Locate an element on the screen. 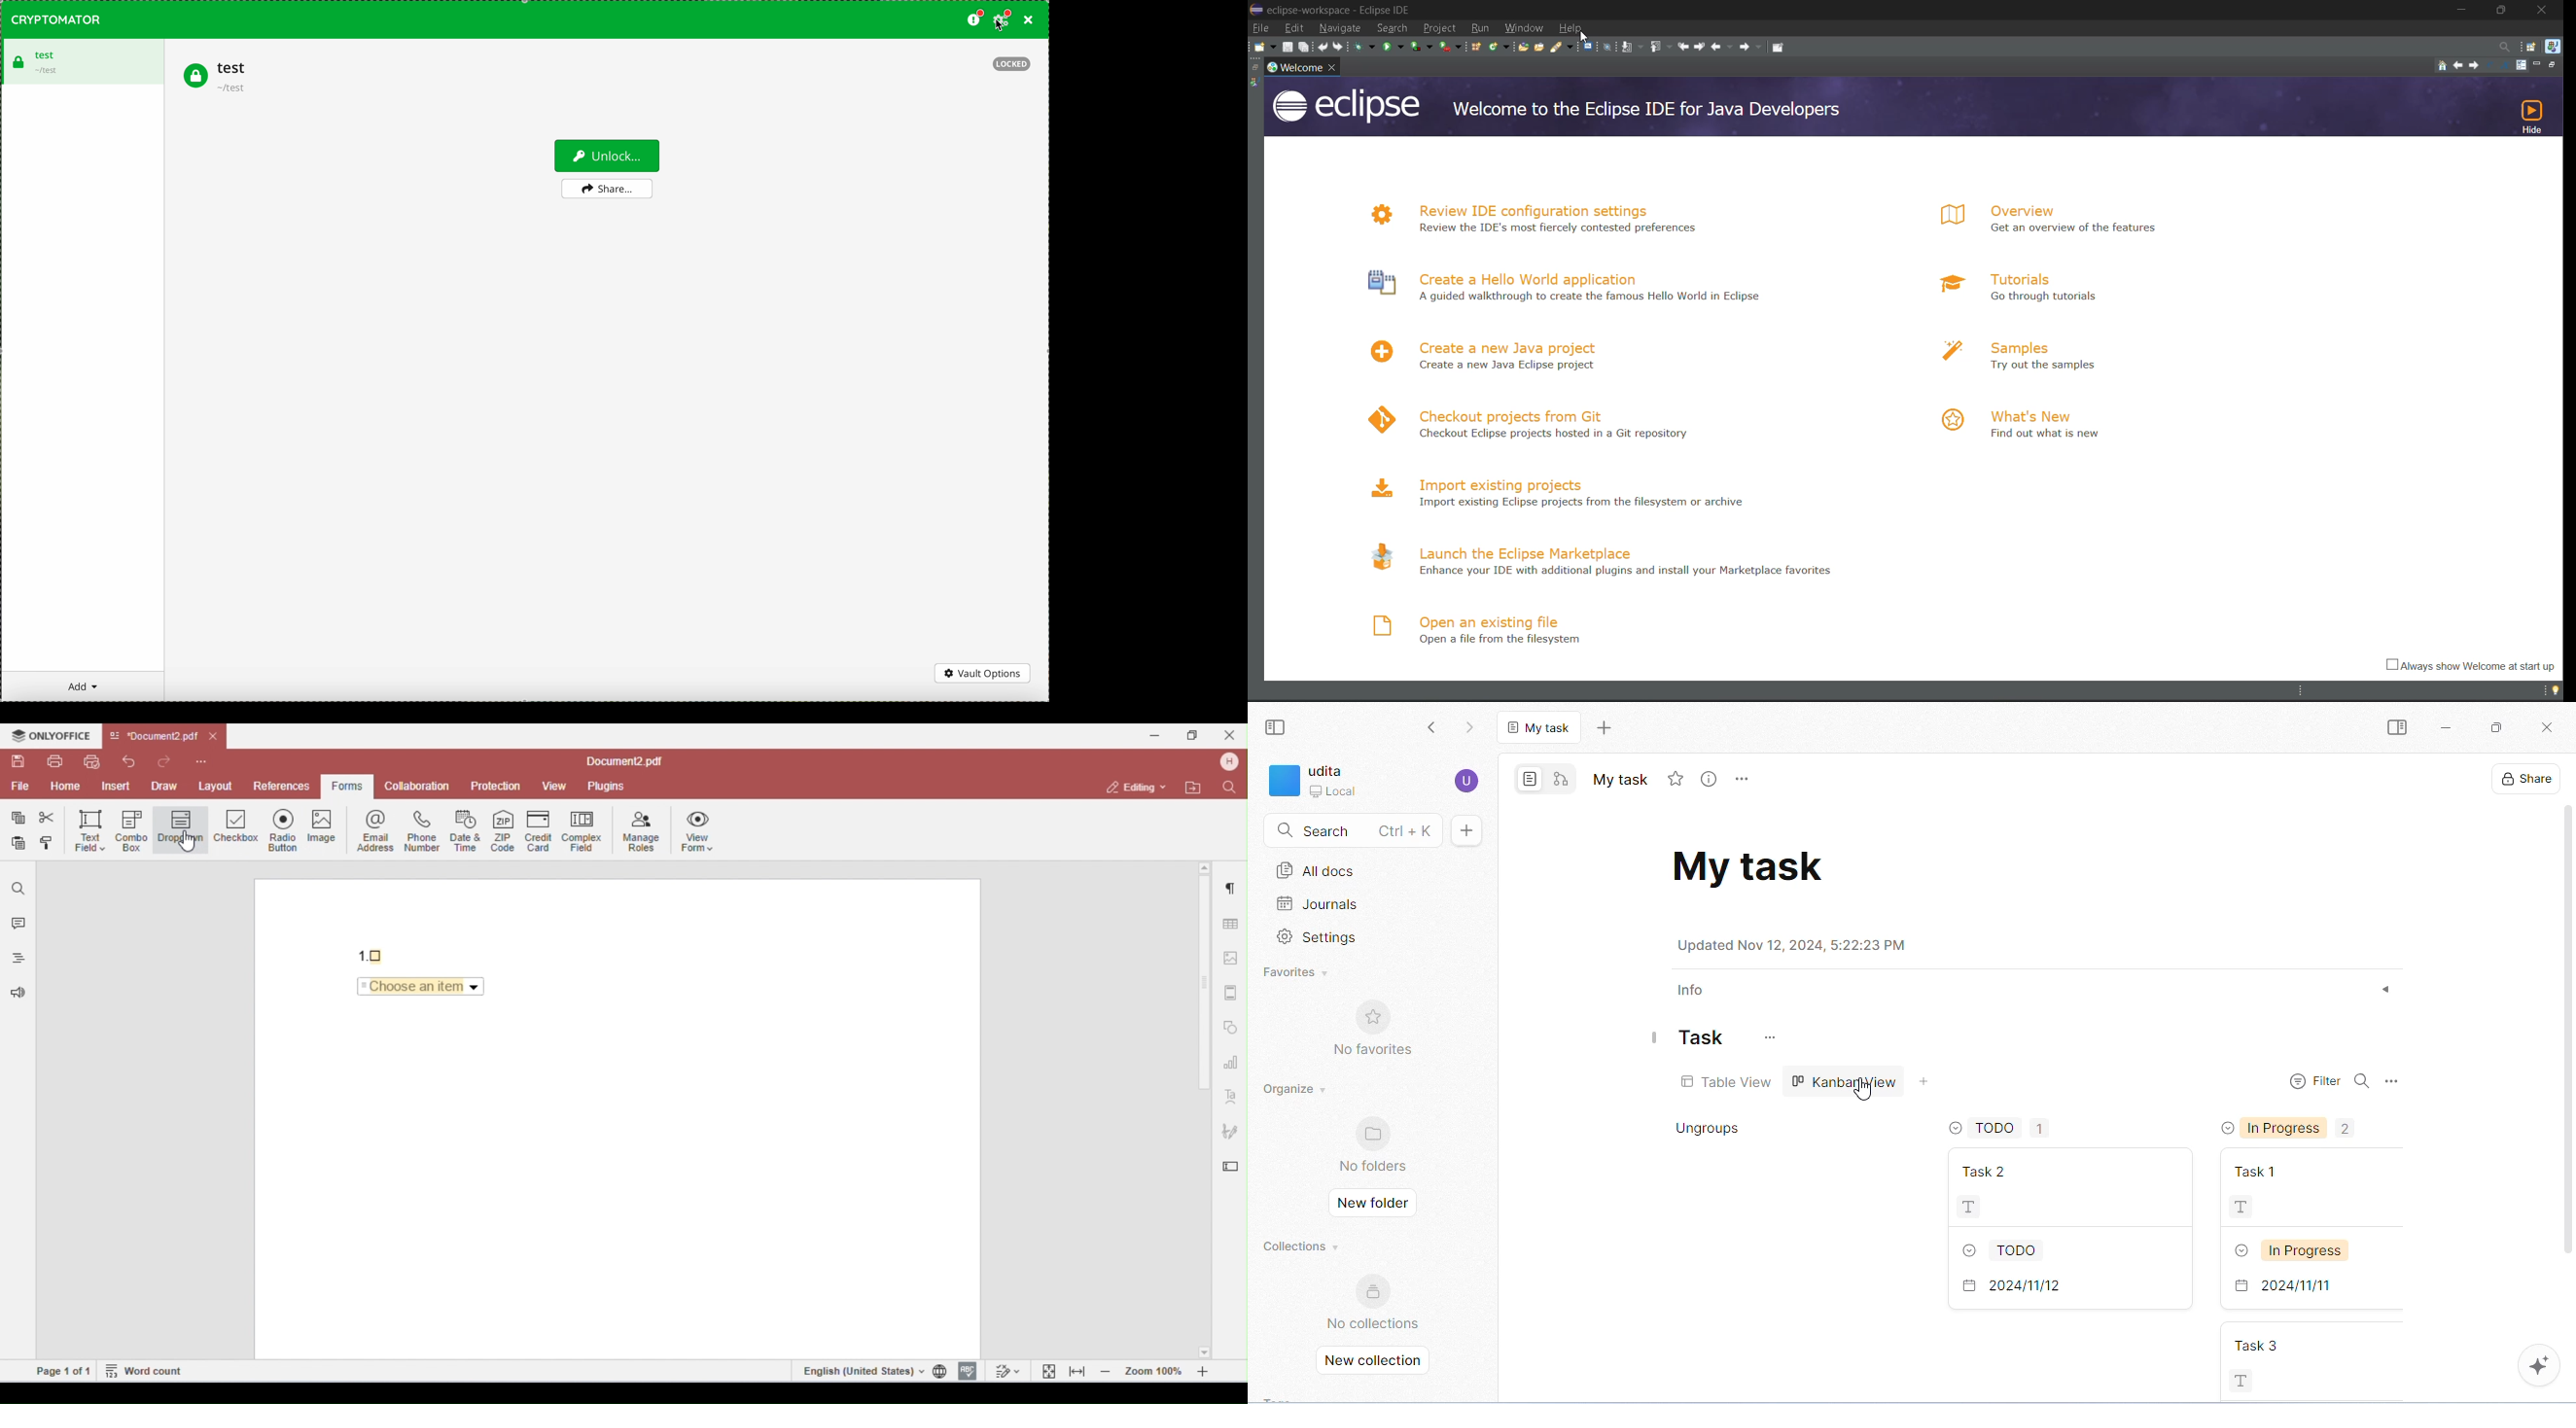  forward is located at coordinates (1750, 47).